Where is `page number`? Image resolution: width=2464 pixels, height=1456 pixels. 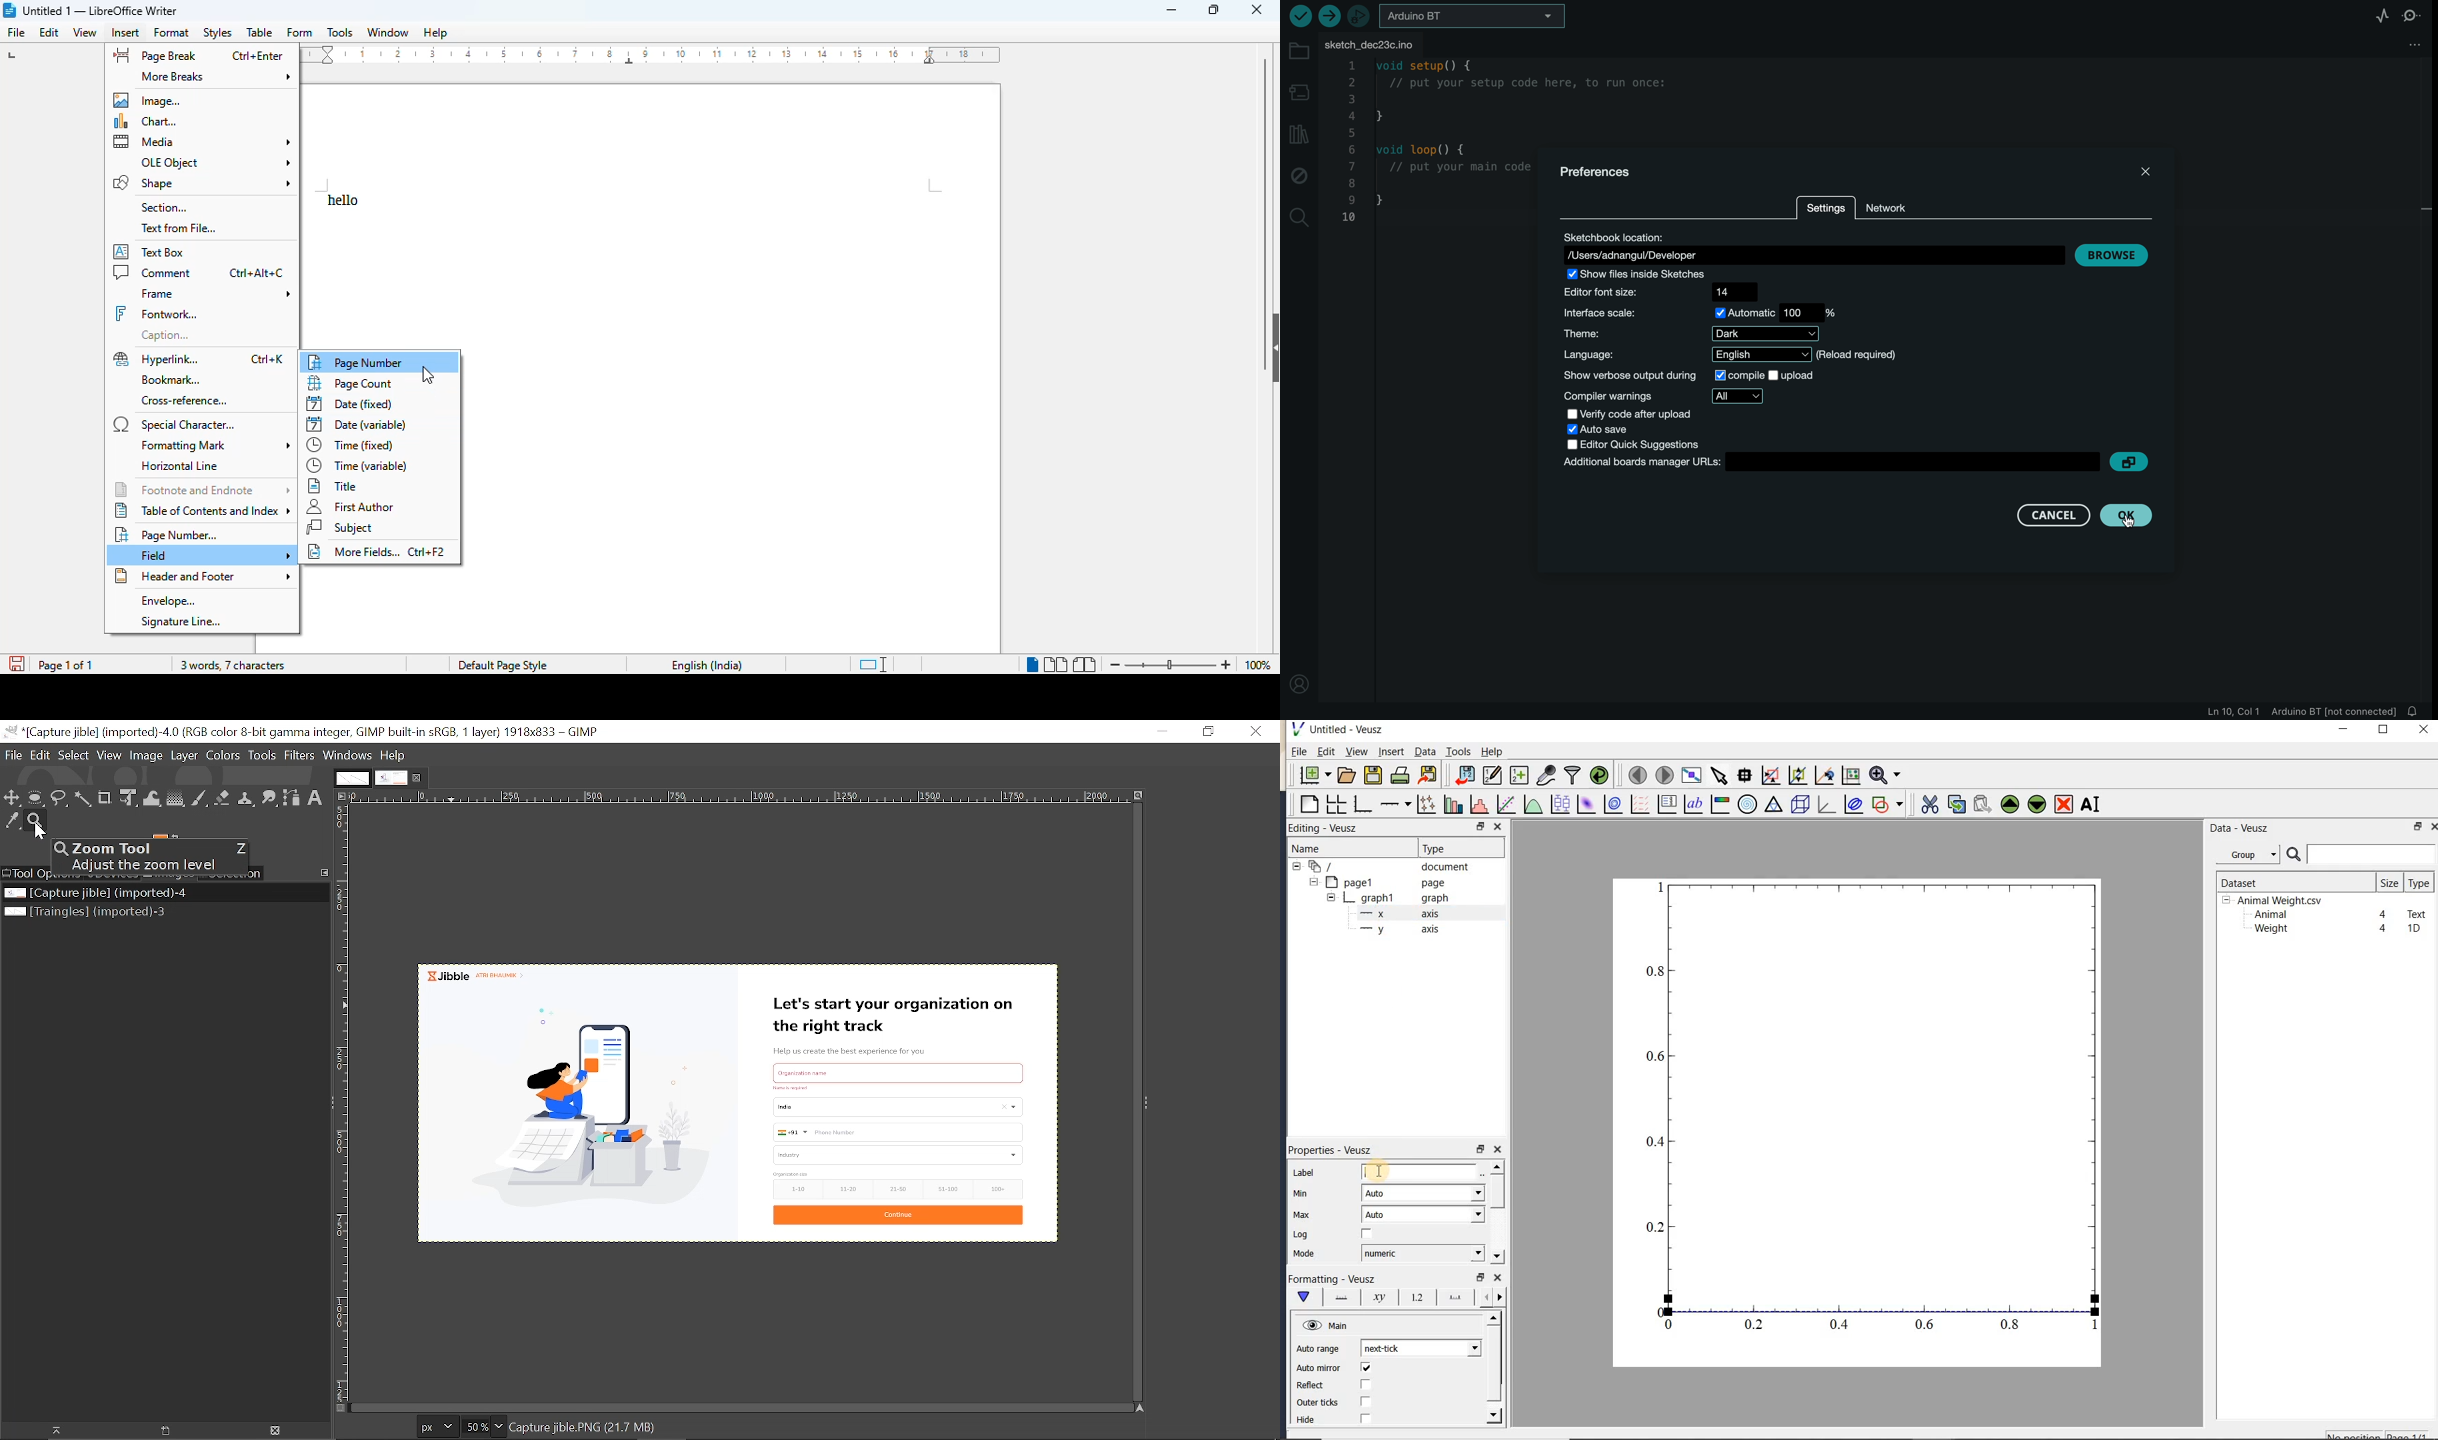
page number is located at coordinates (369, 362).